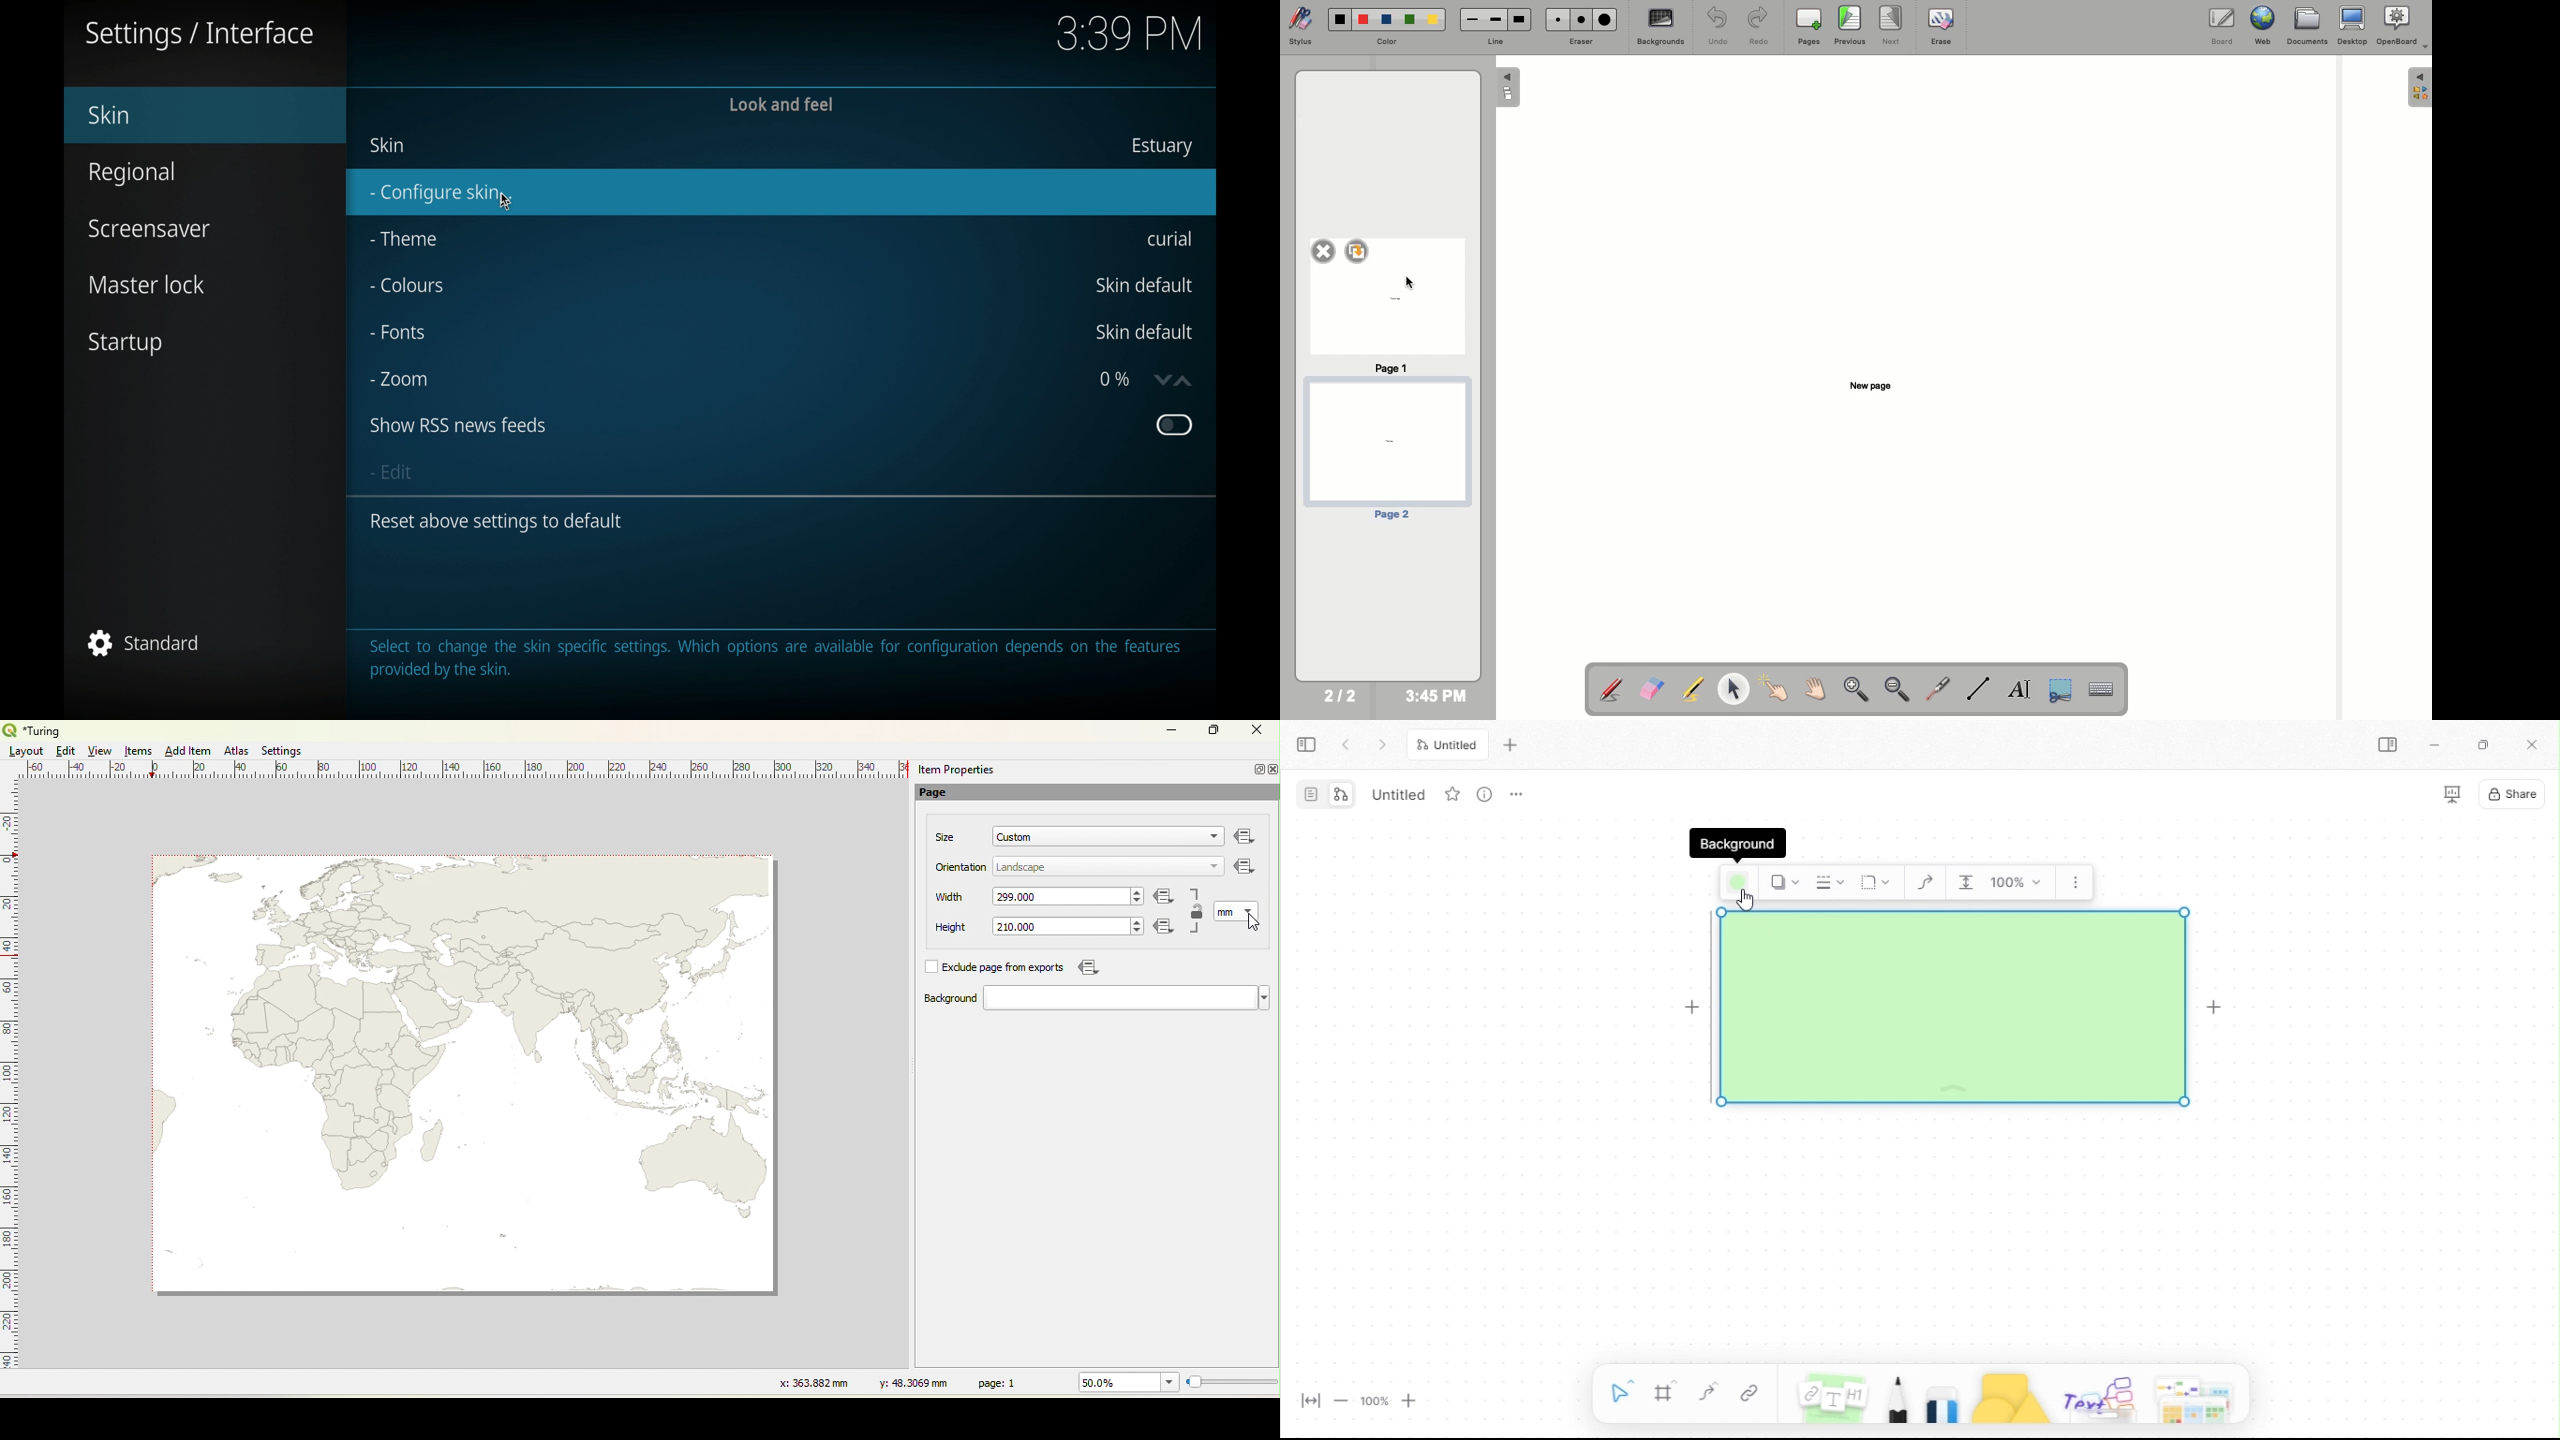  Describe the element at coordinates (1346, 746) in the screenshot. I see `prev tab` at that location.